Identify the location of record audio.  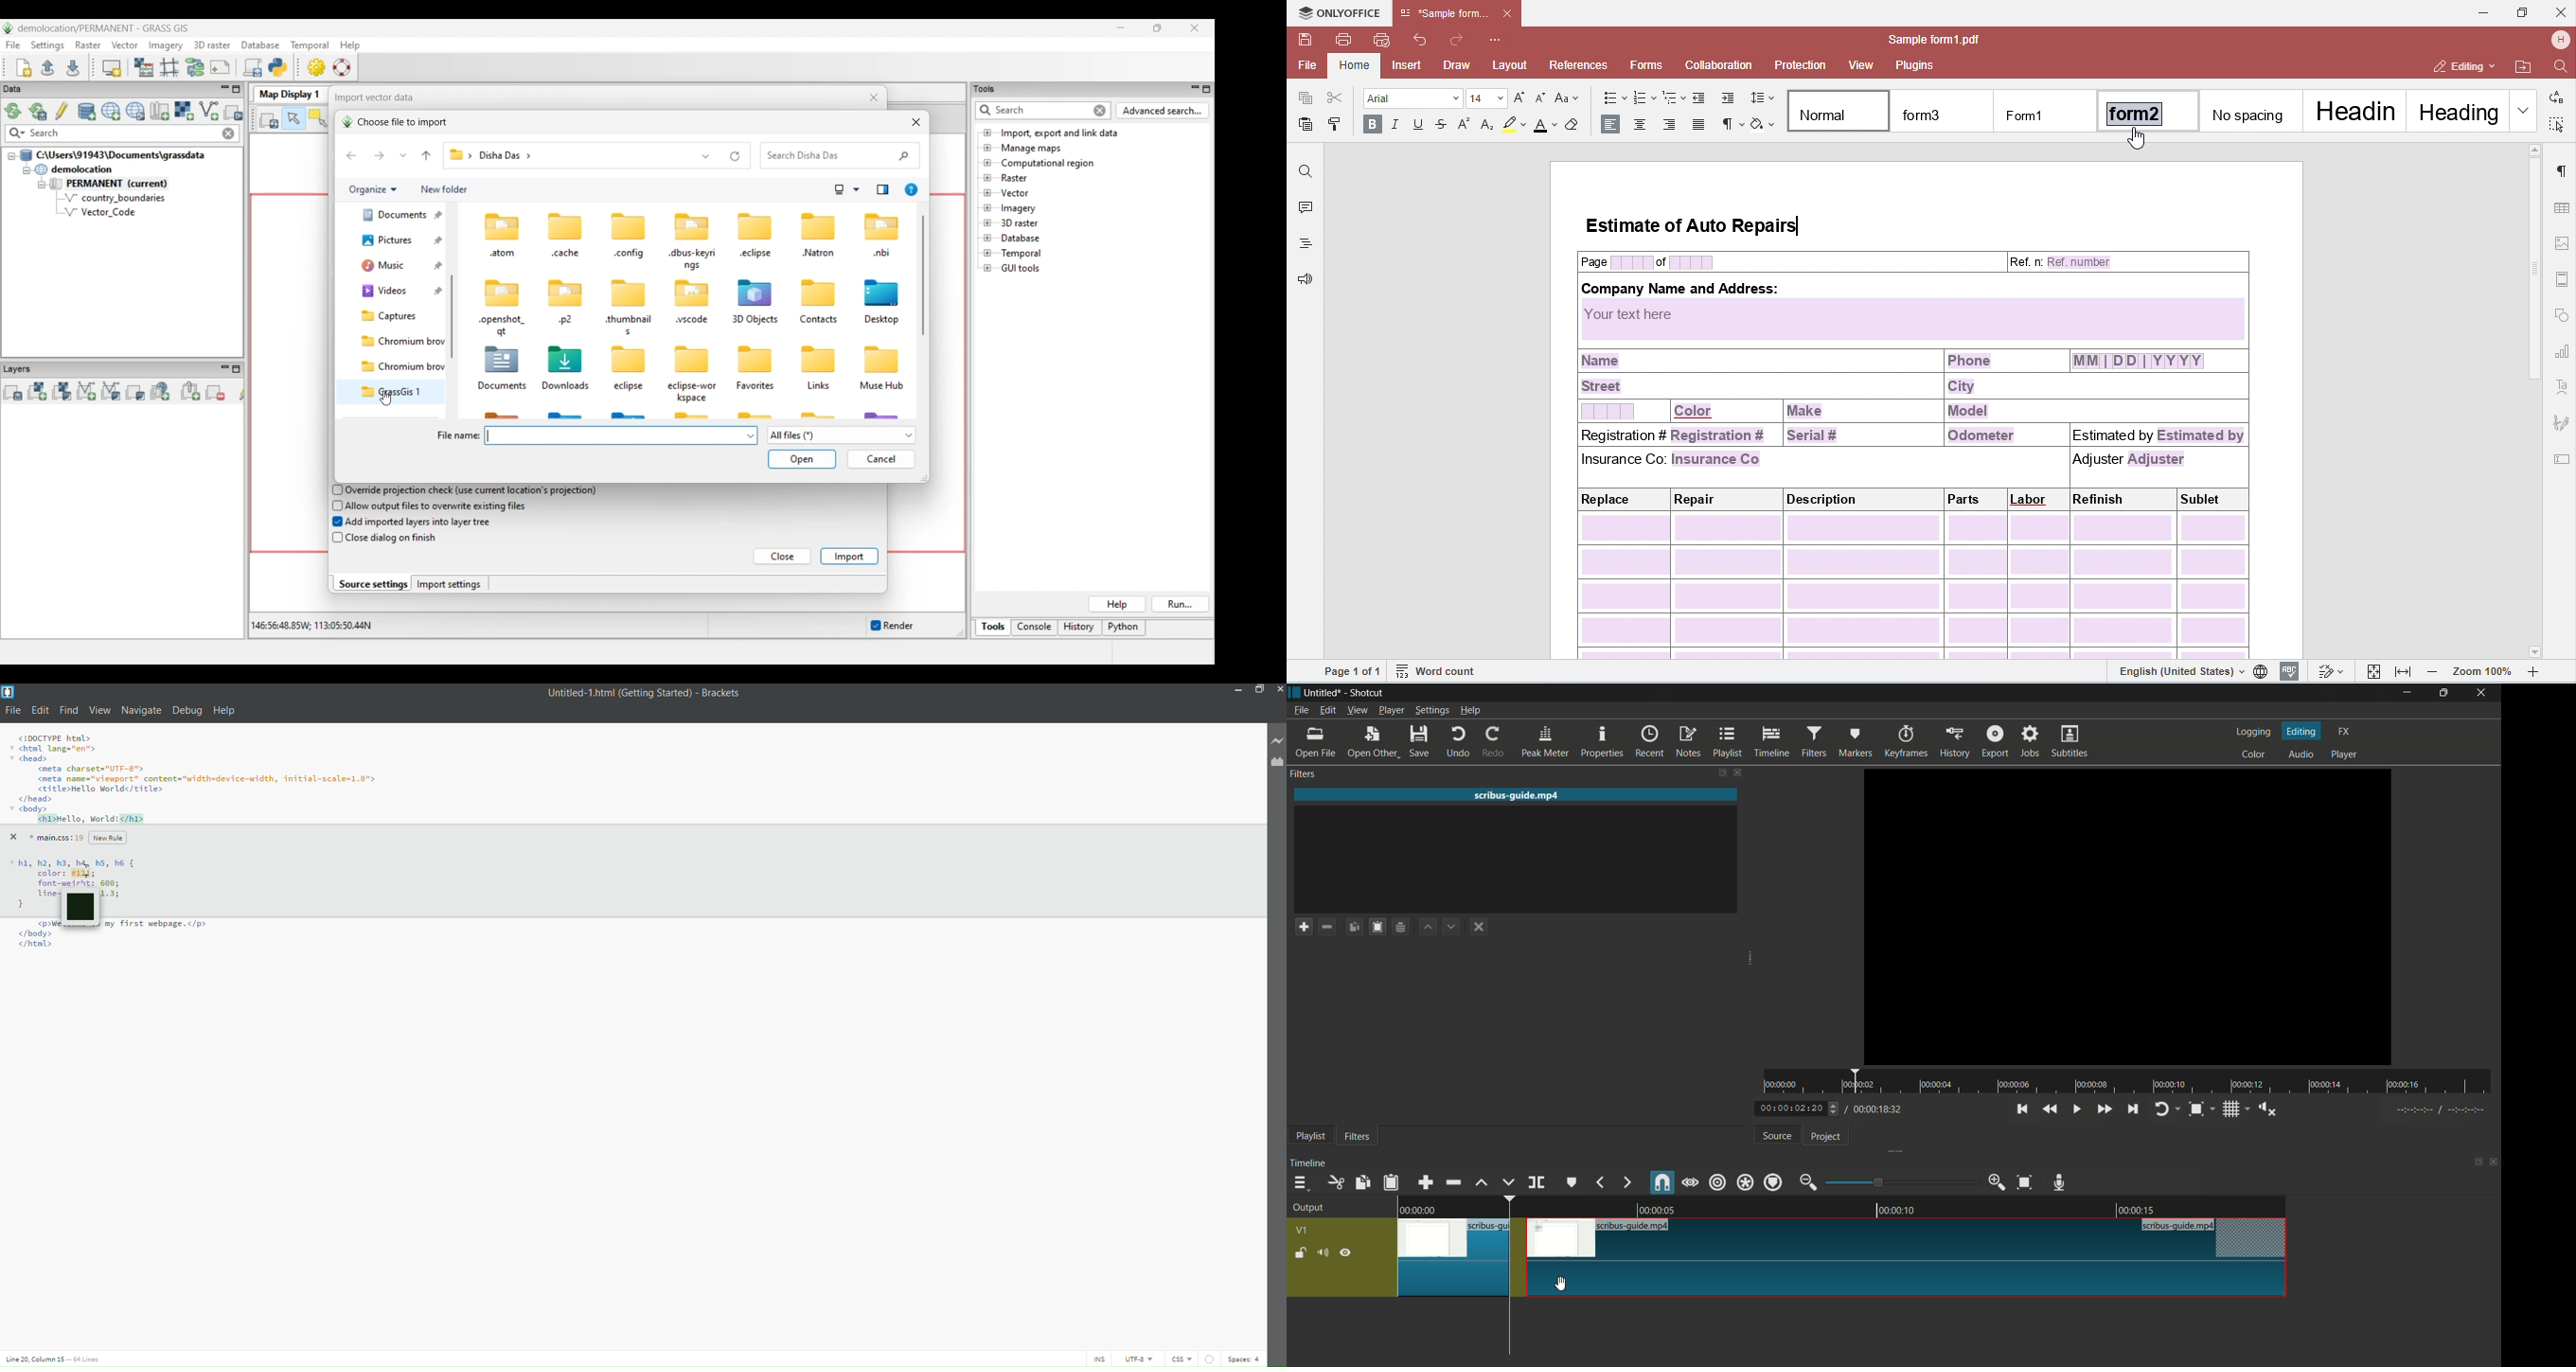
(2058, 1182).